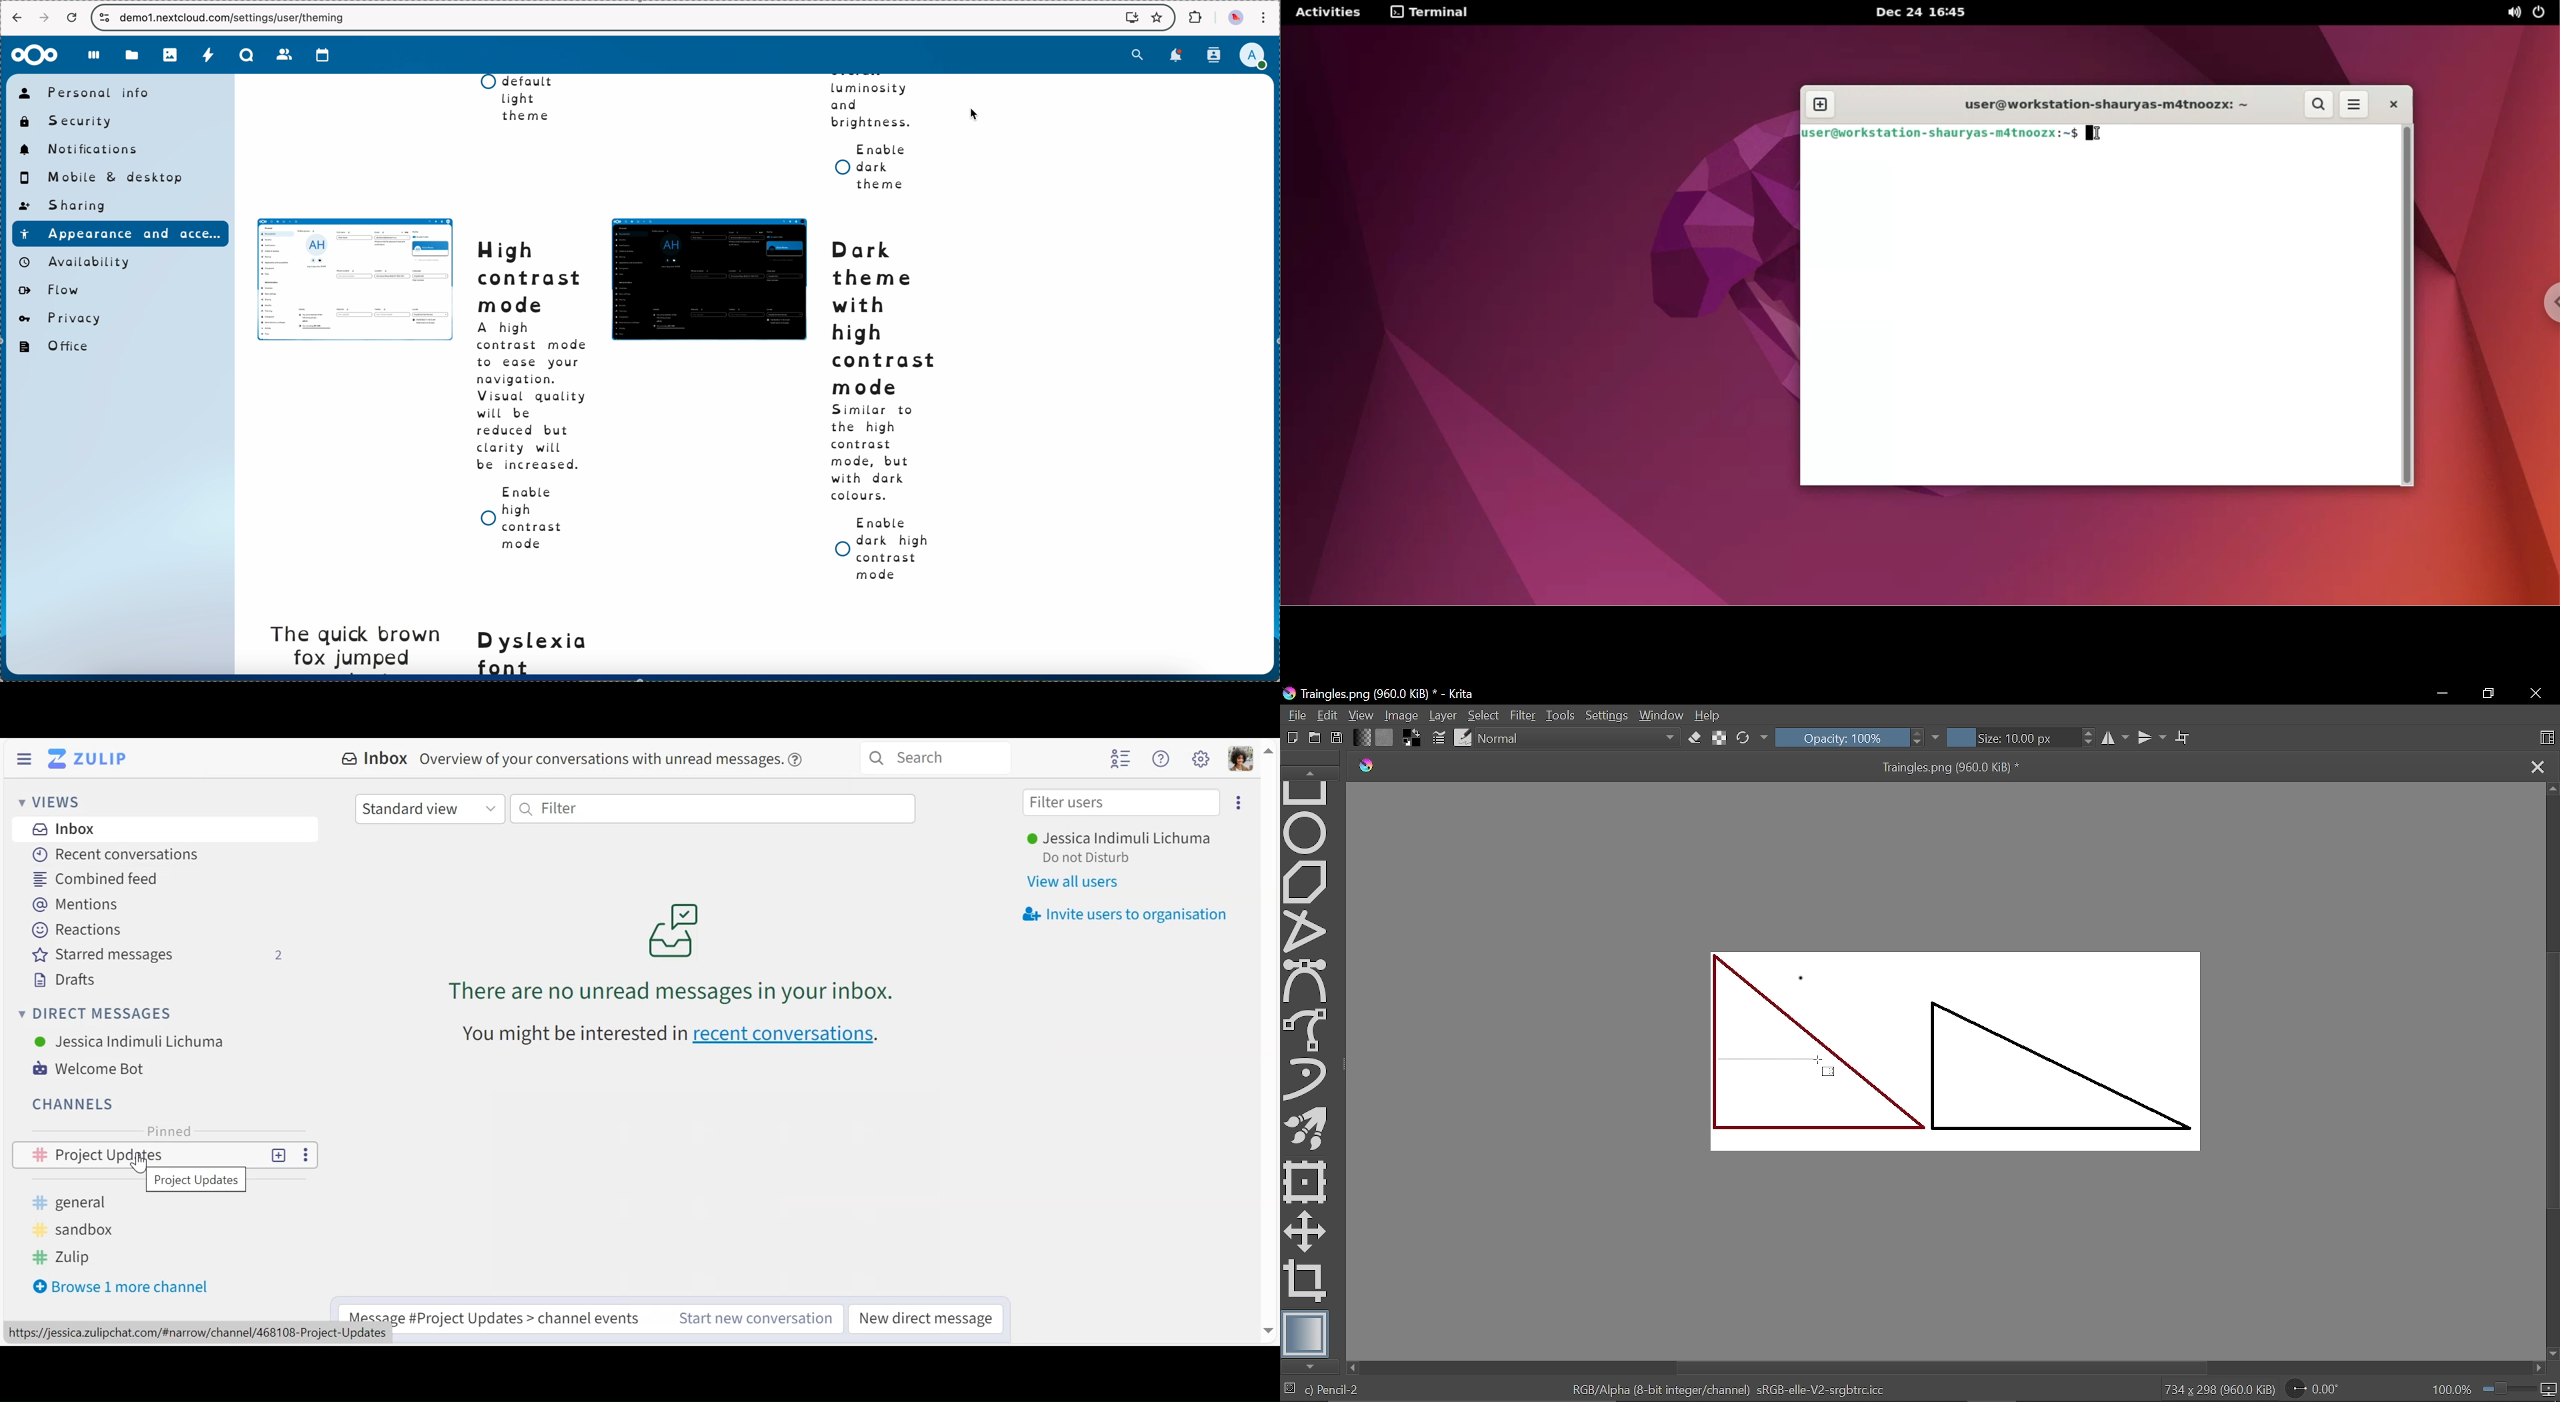  I want to click on Personal menu, so click(1241, 759).